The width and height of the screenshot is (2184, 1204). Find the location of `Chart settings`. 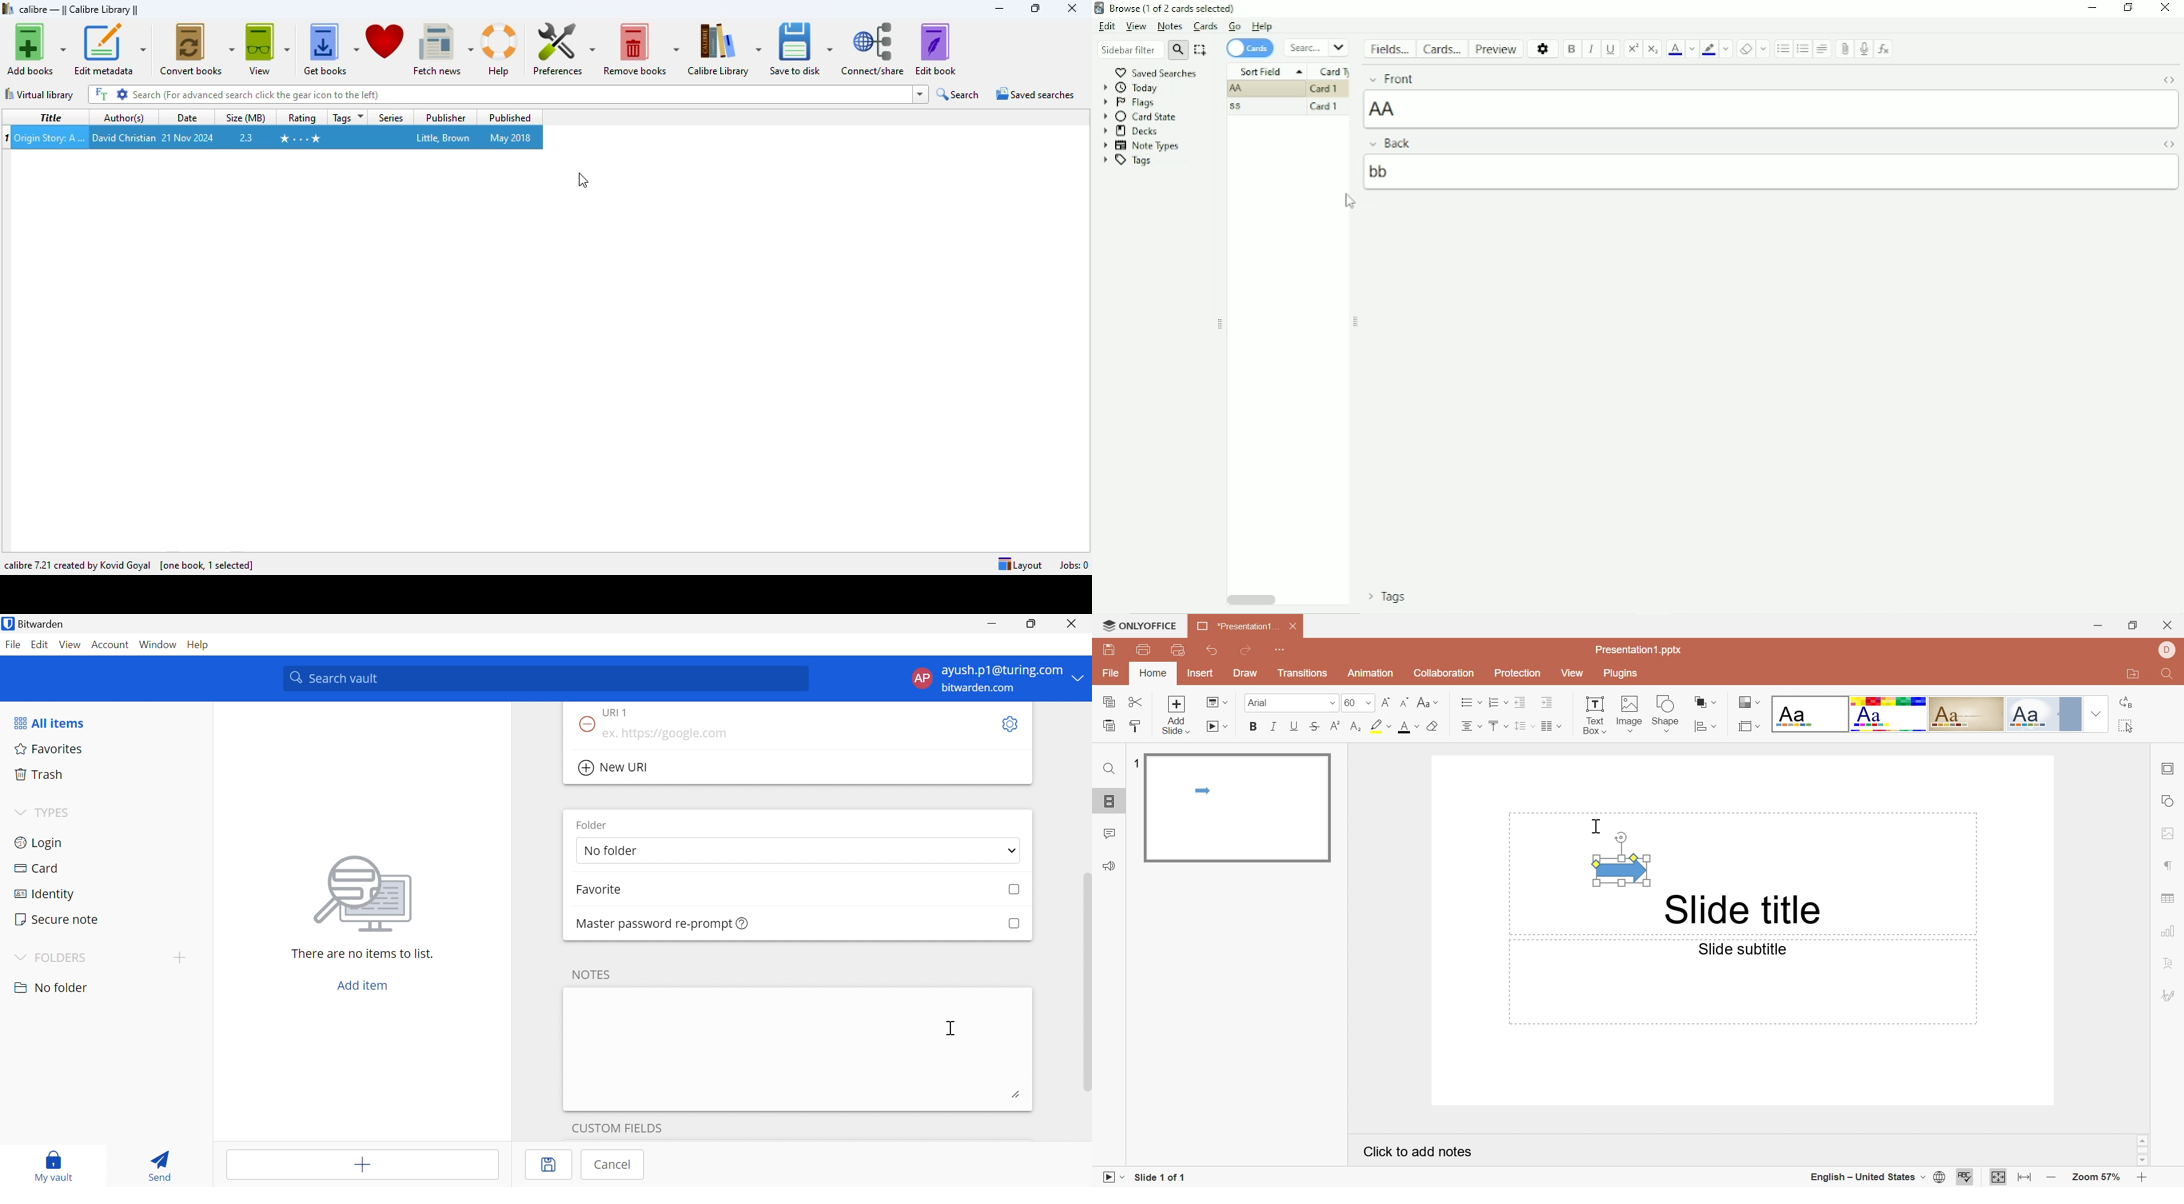

Chart settings is located at coordinates (2169, 932).